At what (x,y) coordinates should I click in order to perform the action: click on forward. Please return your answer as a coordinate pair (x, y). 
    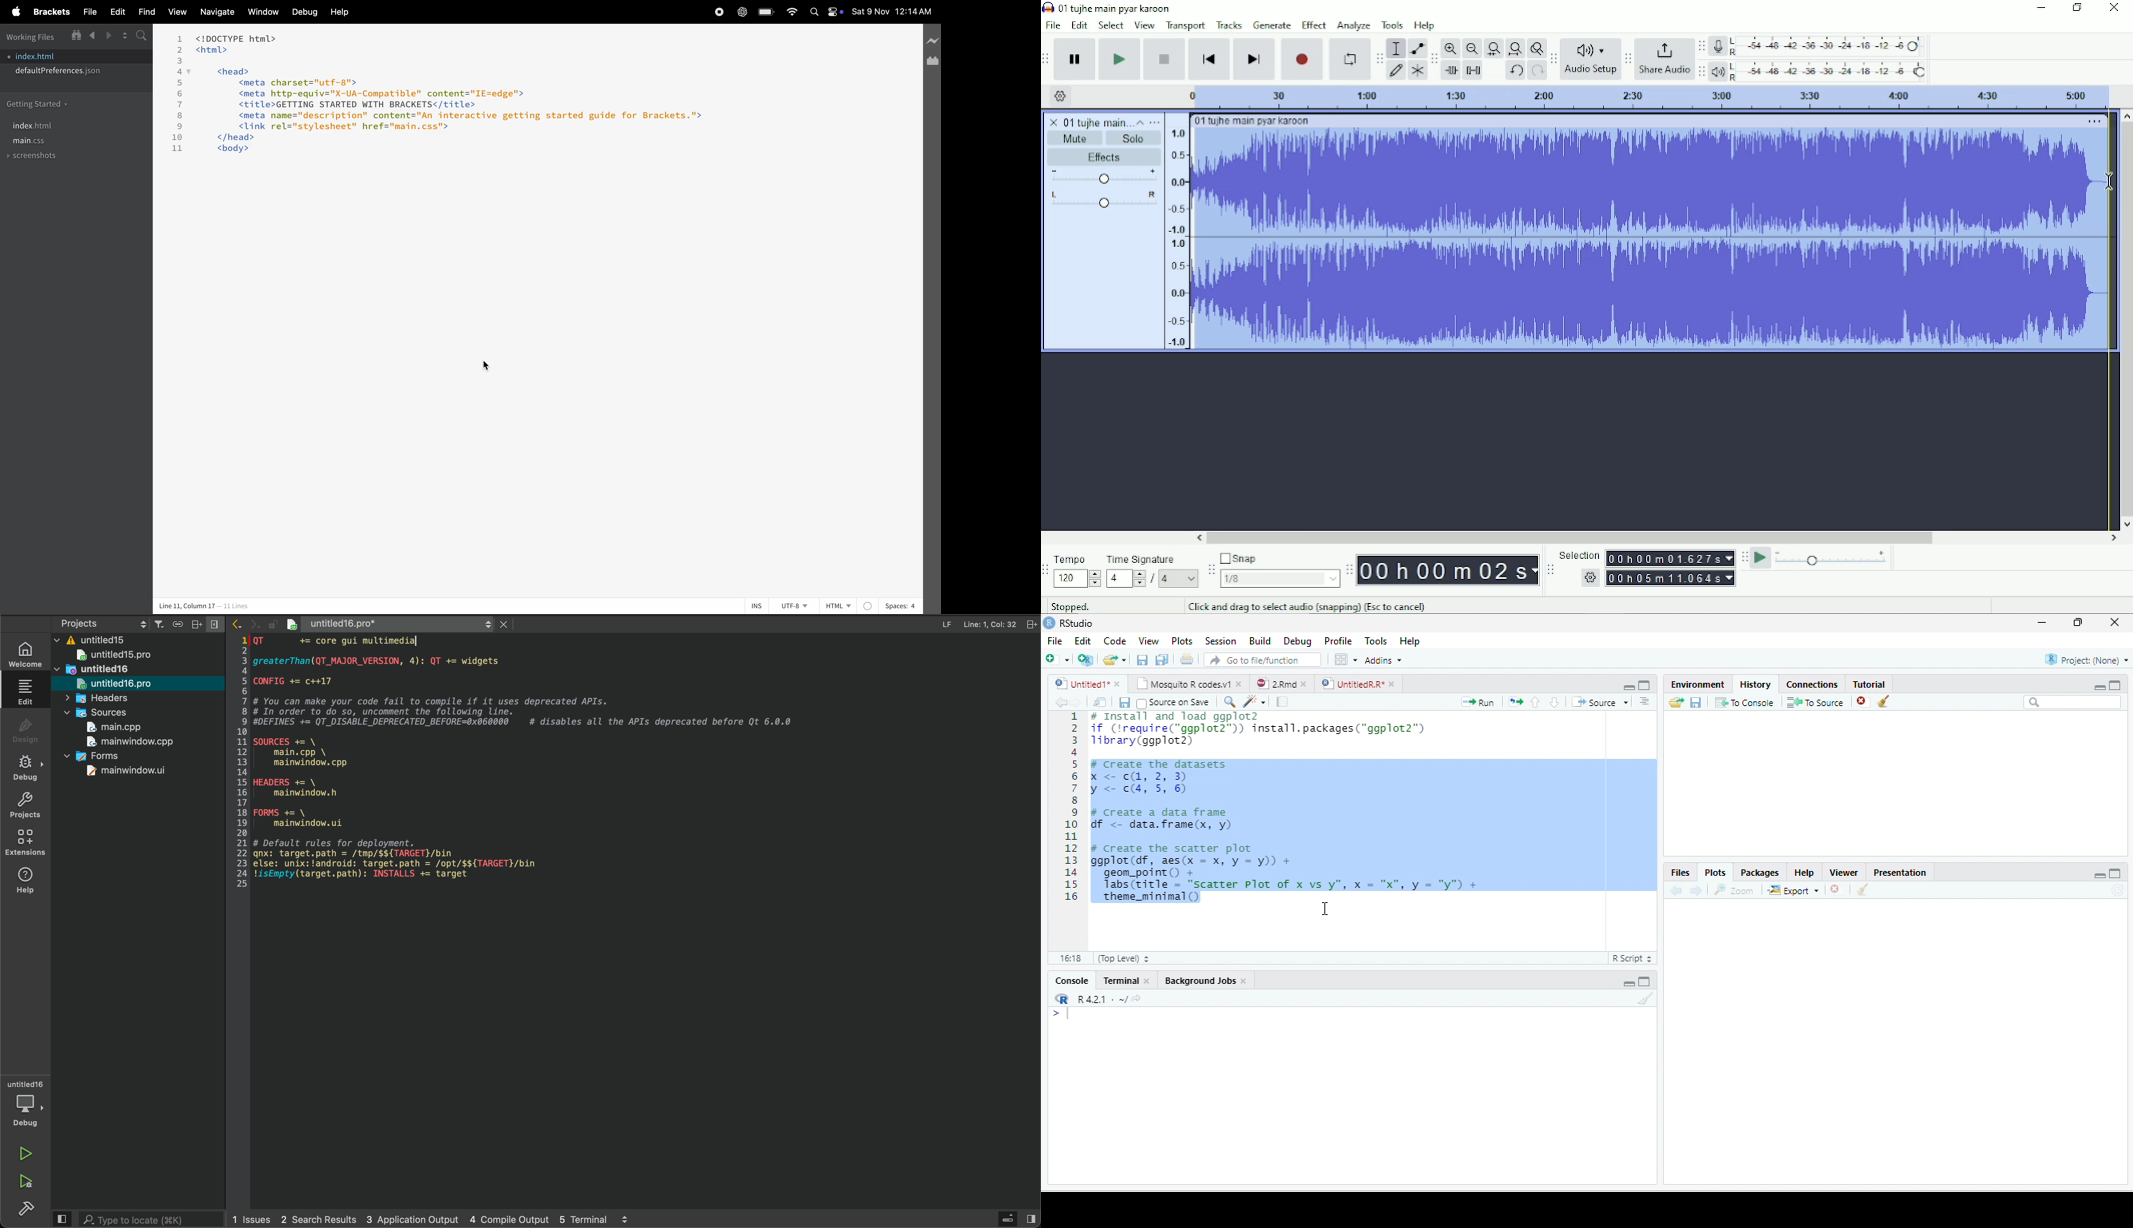
    Looking at the image, I should click on (110, 36).